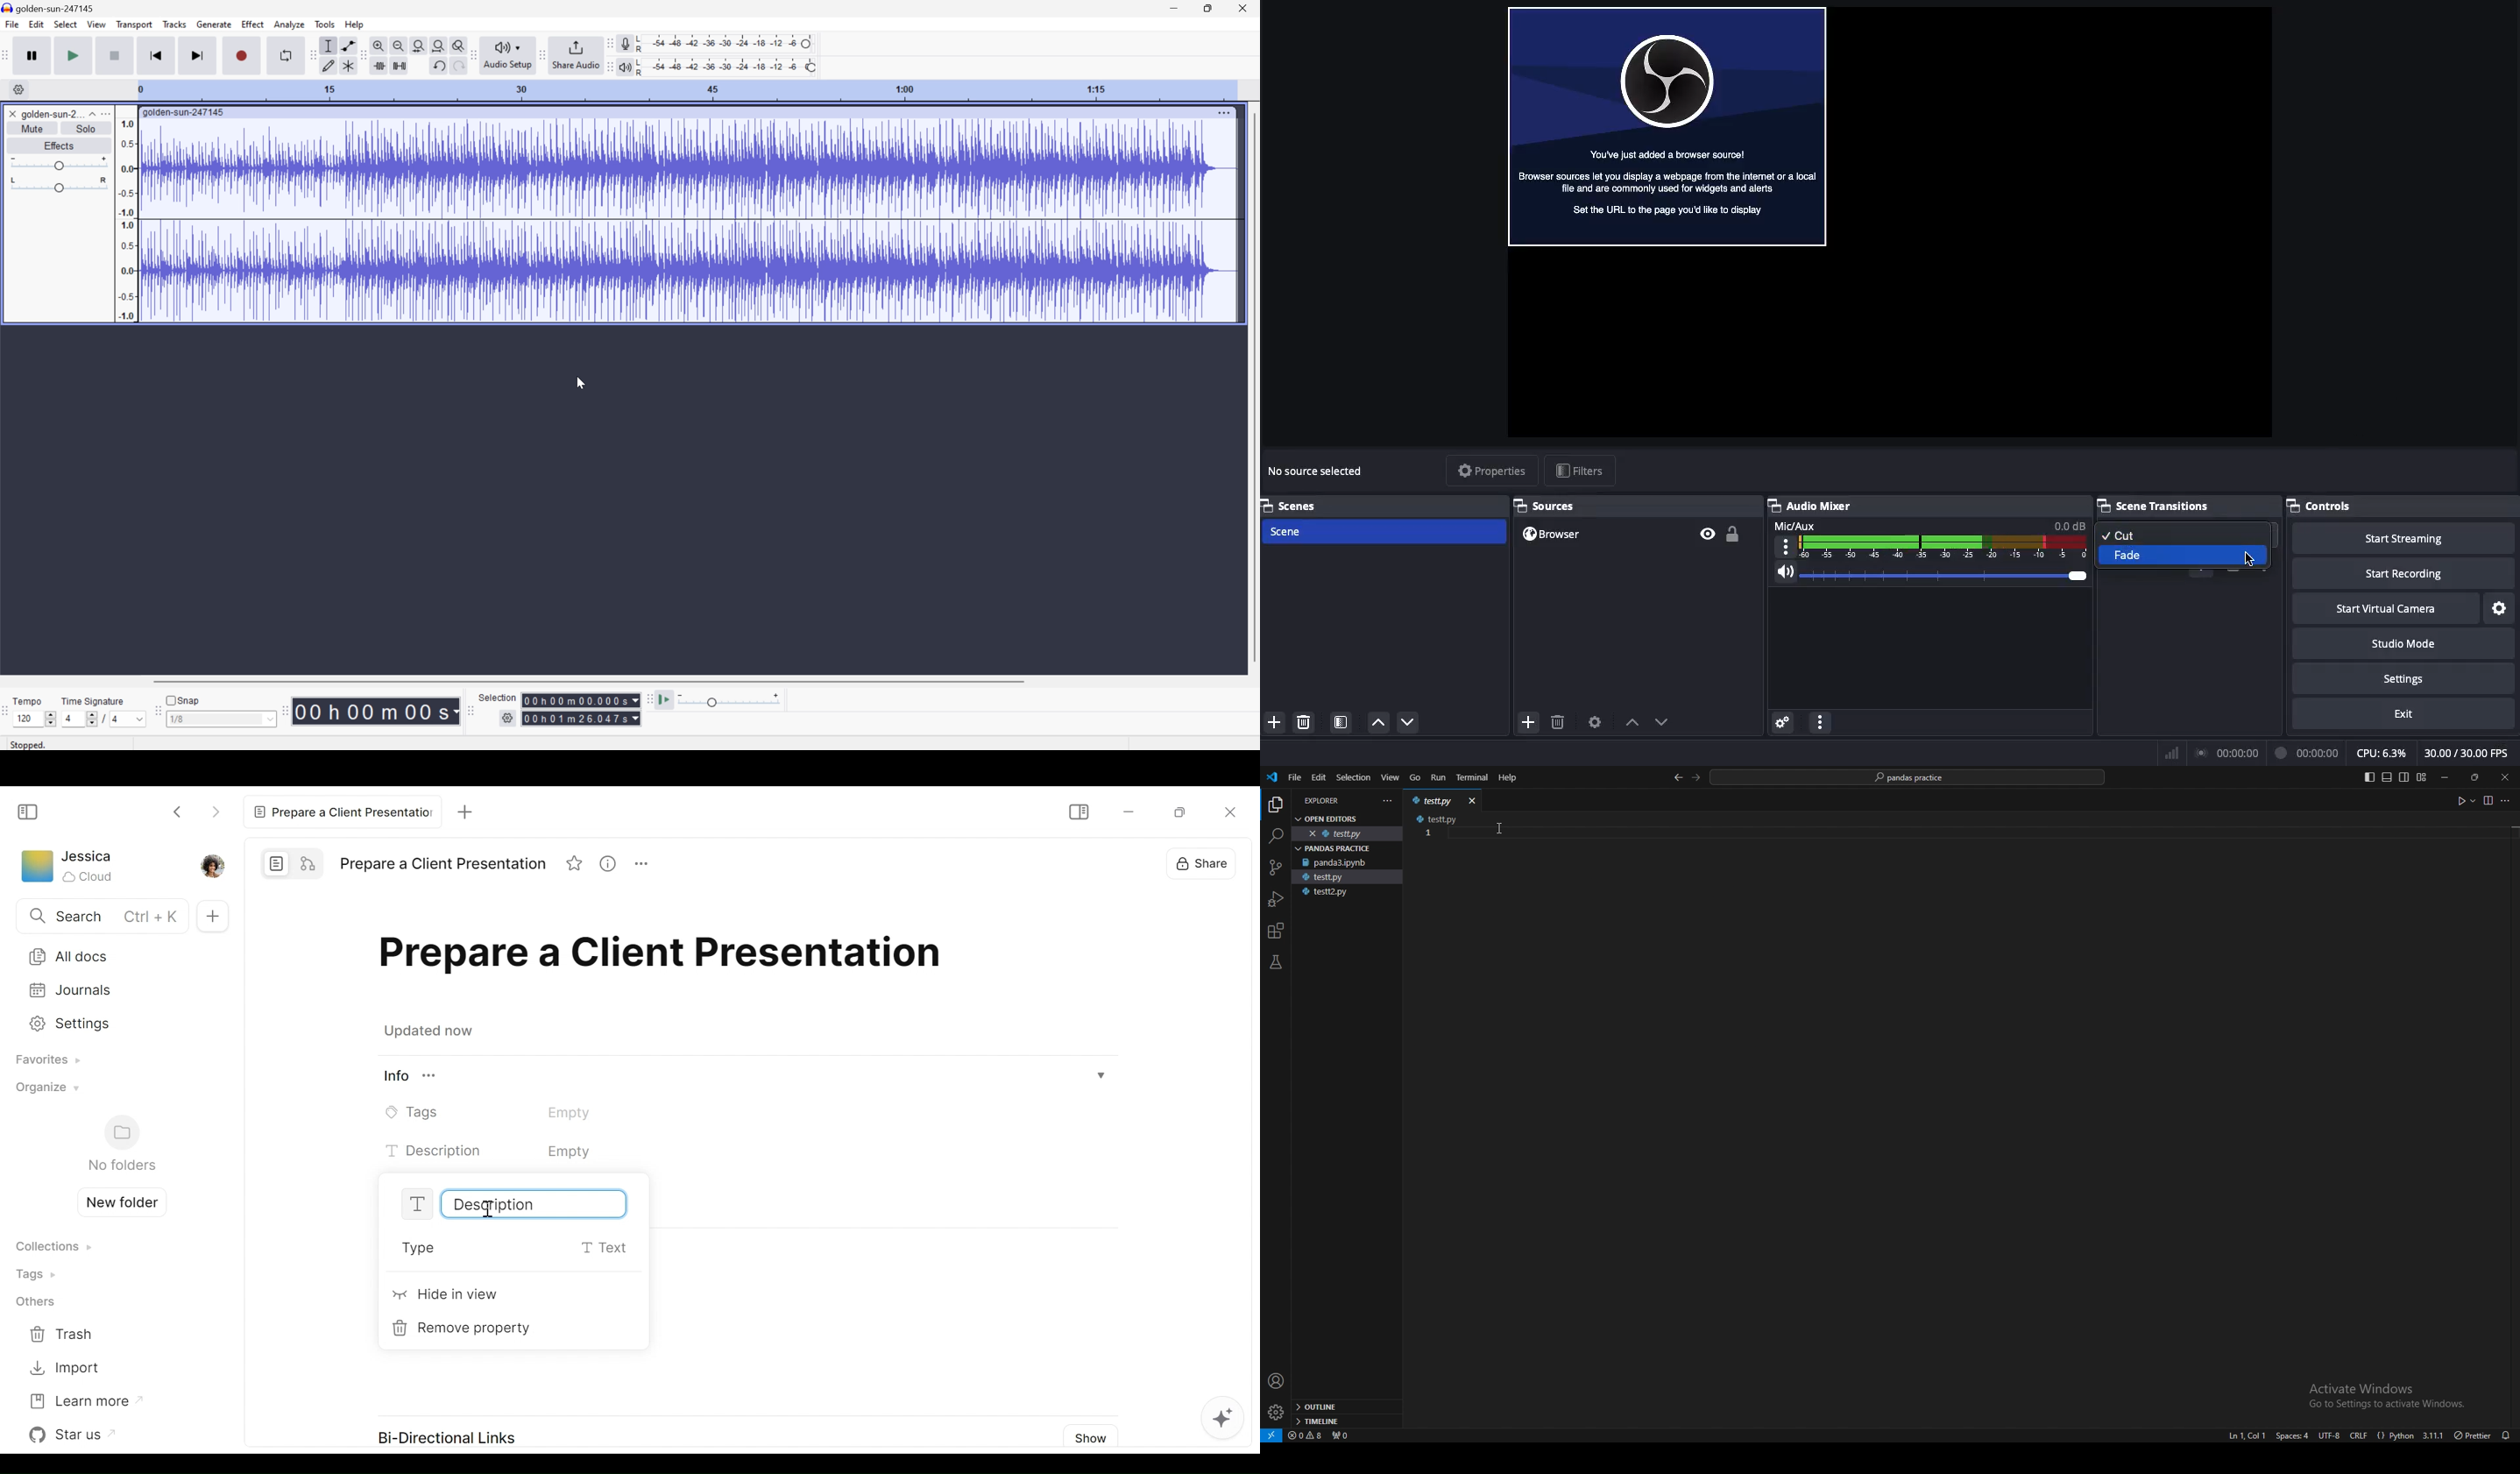 This screenshot has width=2520, height=1484. What do you see at coordinates (92, 701) in the screenshot?
I see `Time signature` at bounding box center [92, 701].